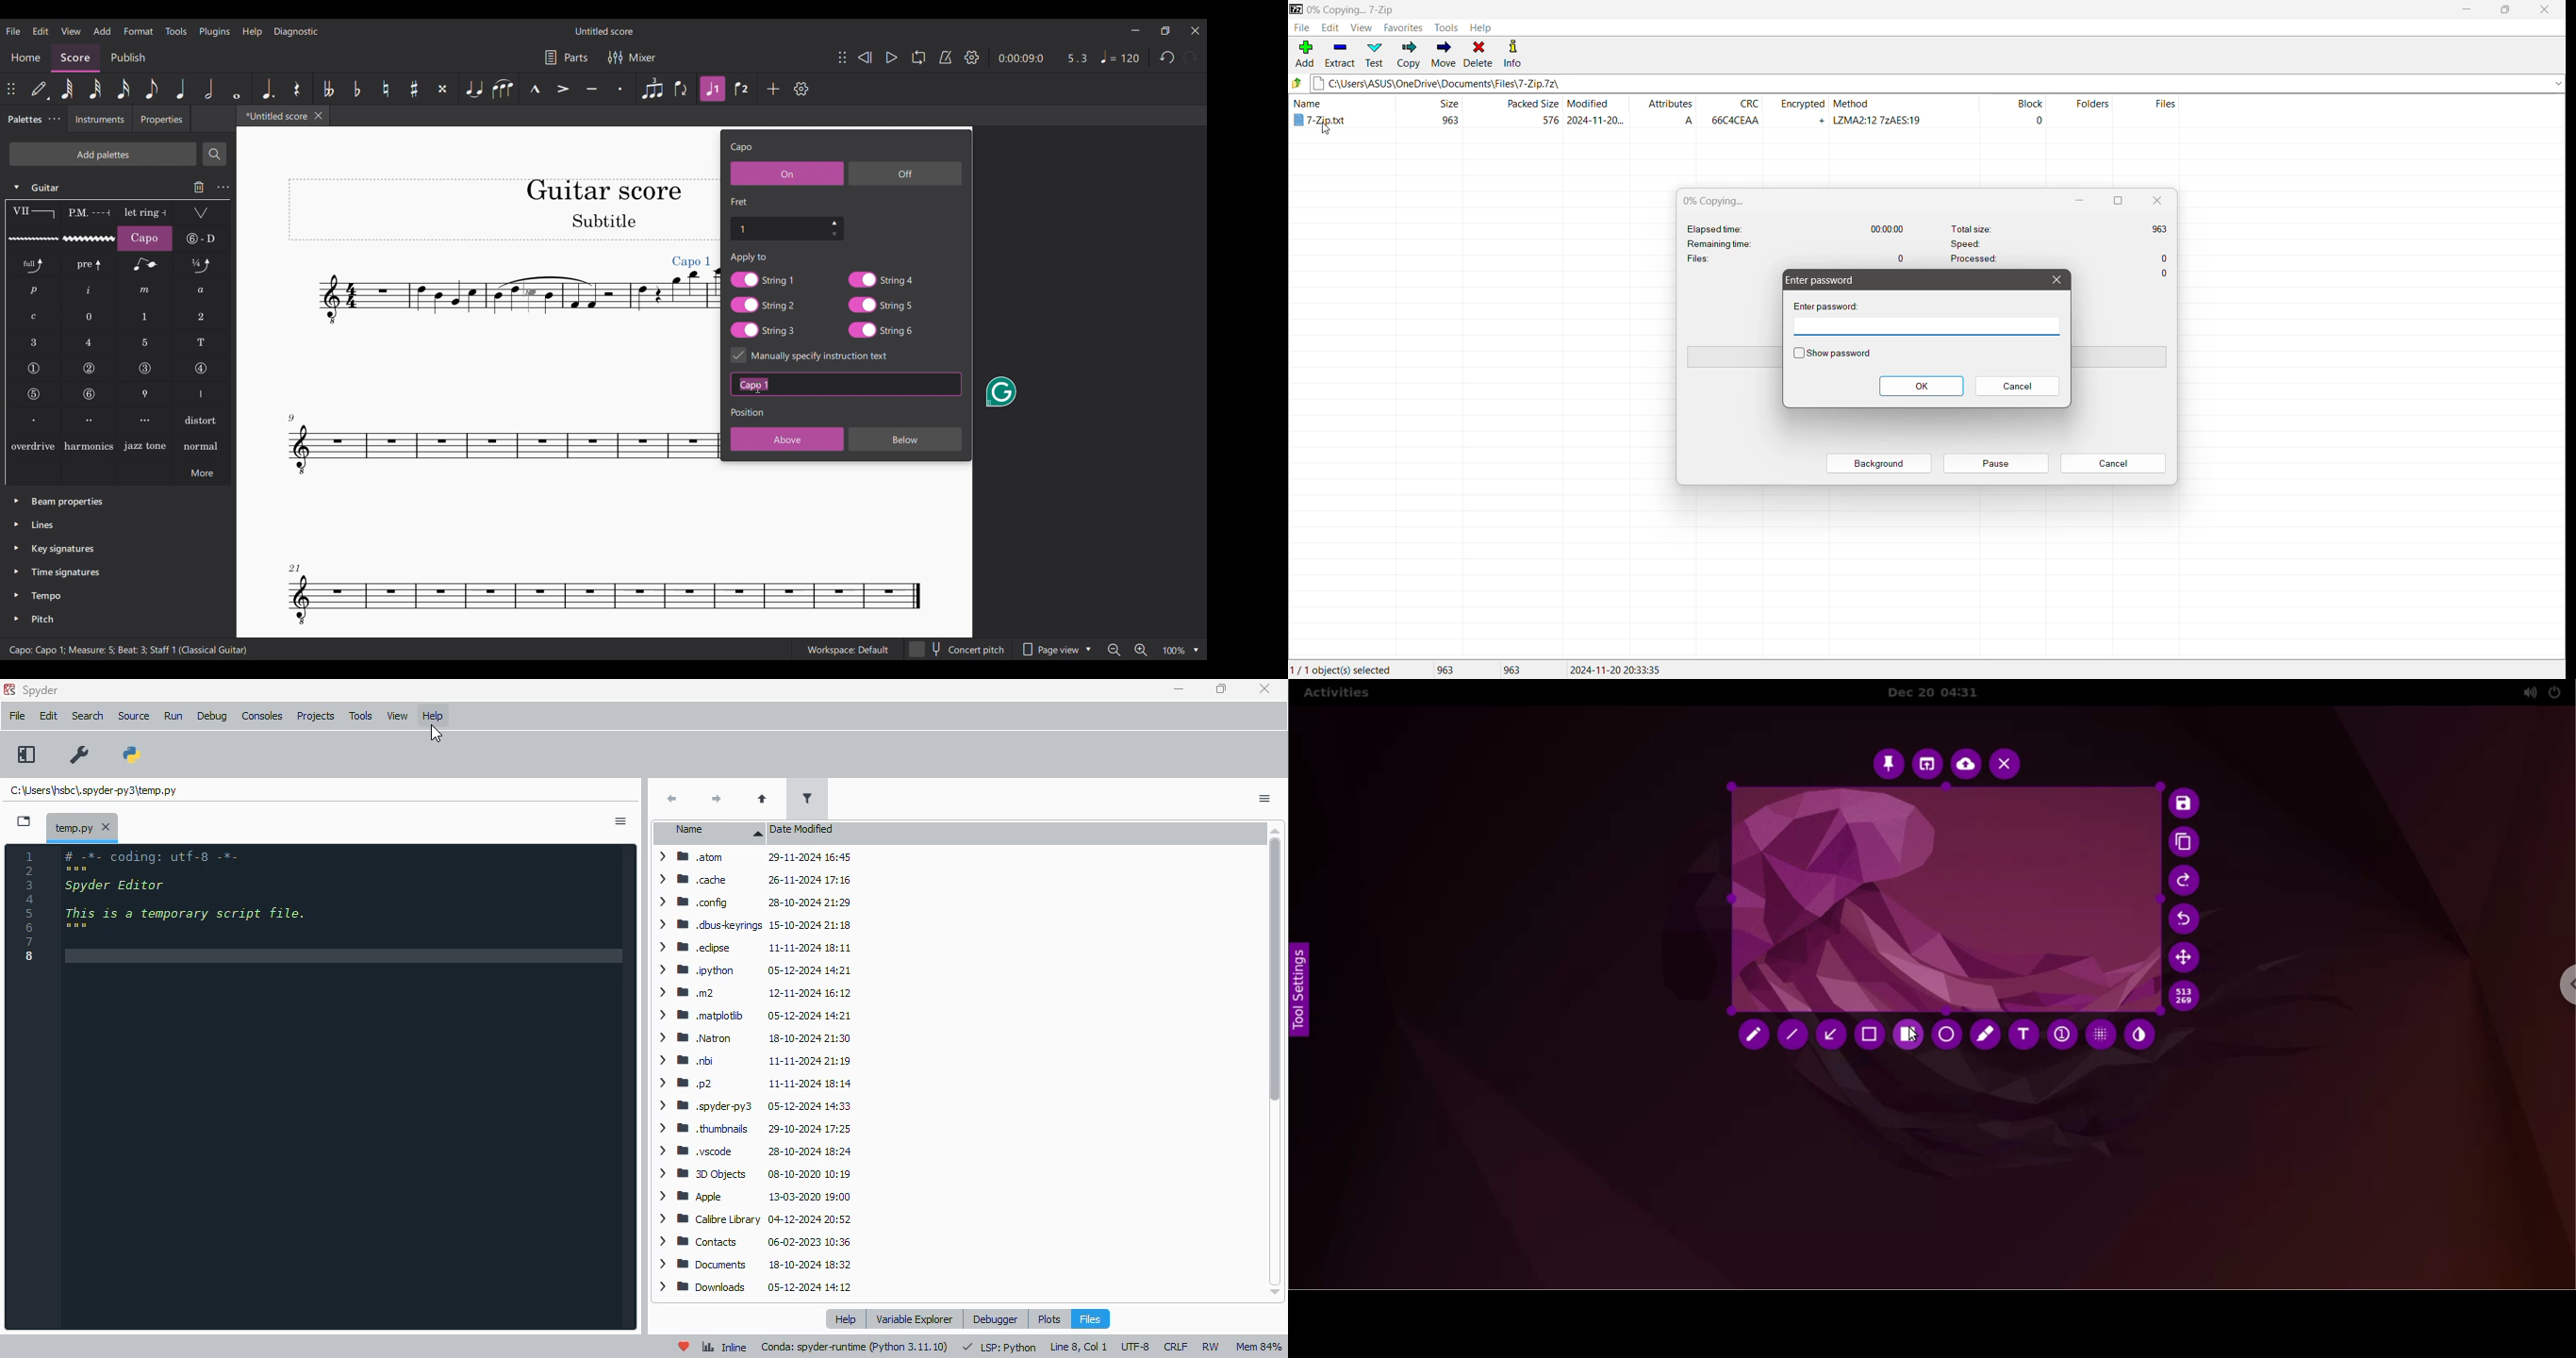 This screenshot has width=2576, height=1372. Describe the element at coordinates (751, 1083) in the screenshot. I see `> mp2 11-11-2024 18:14` at that location.